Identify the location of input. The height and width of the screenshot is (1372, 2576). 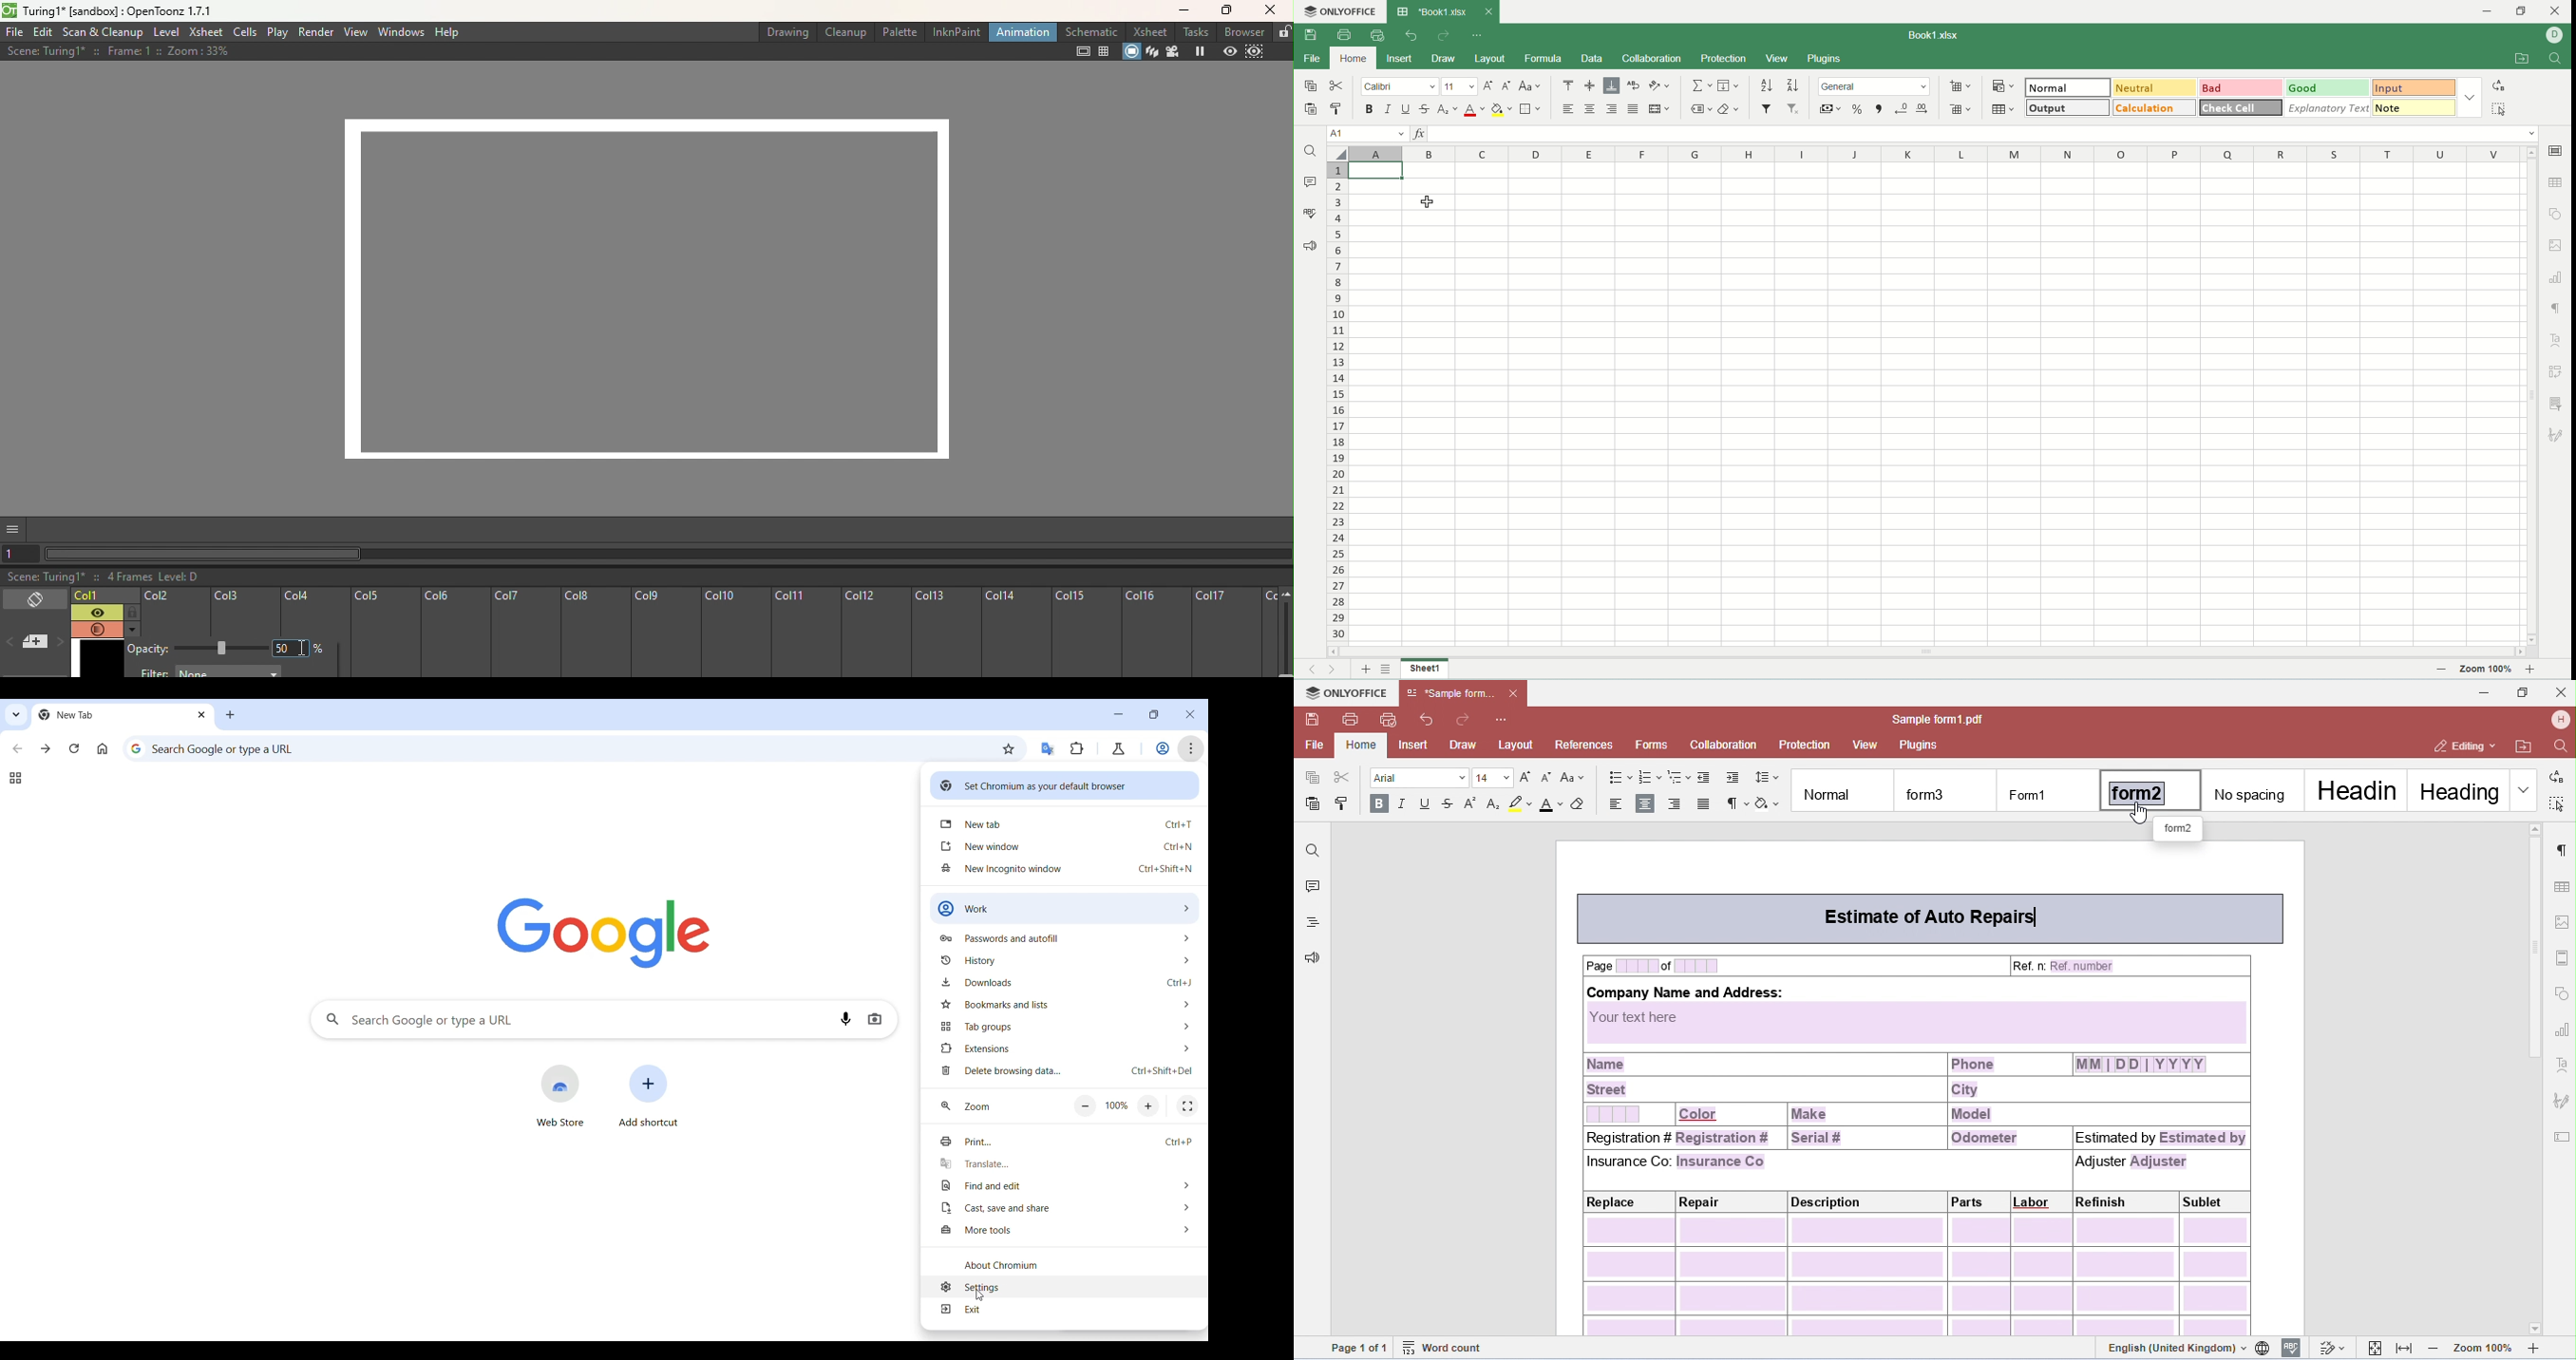
(2417, 87).